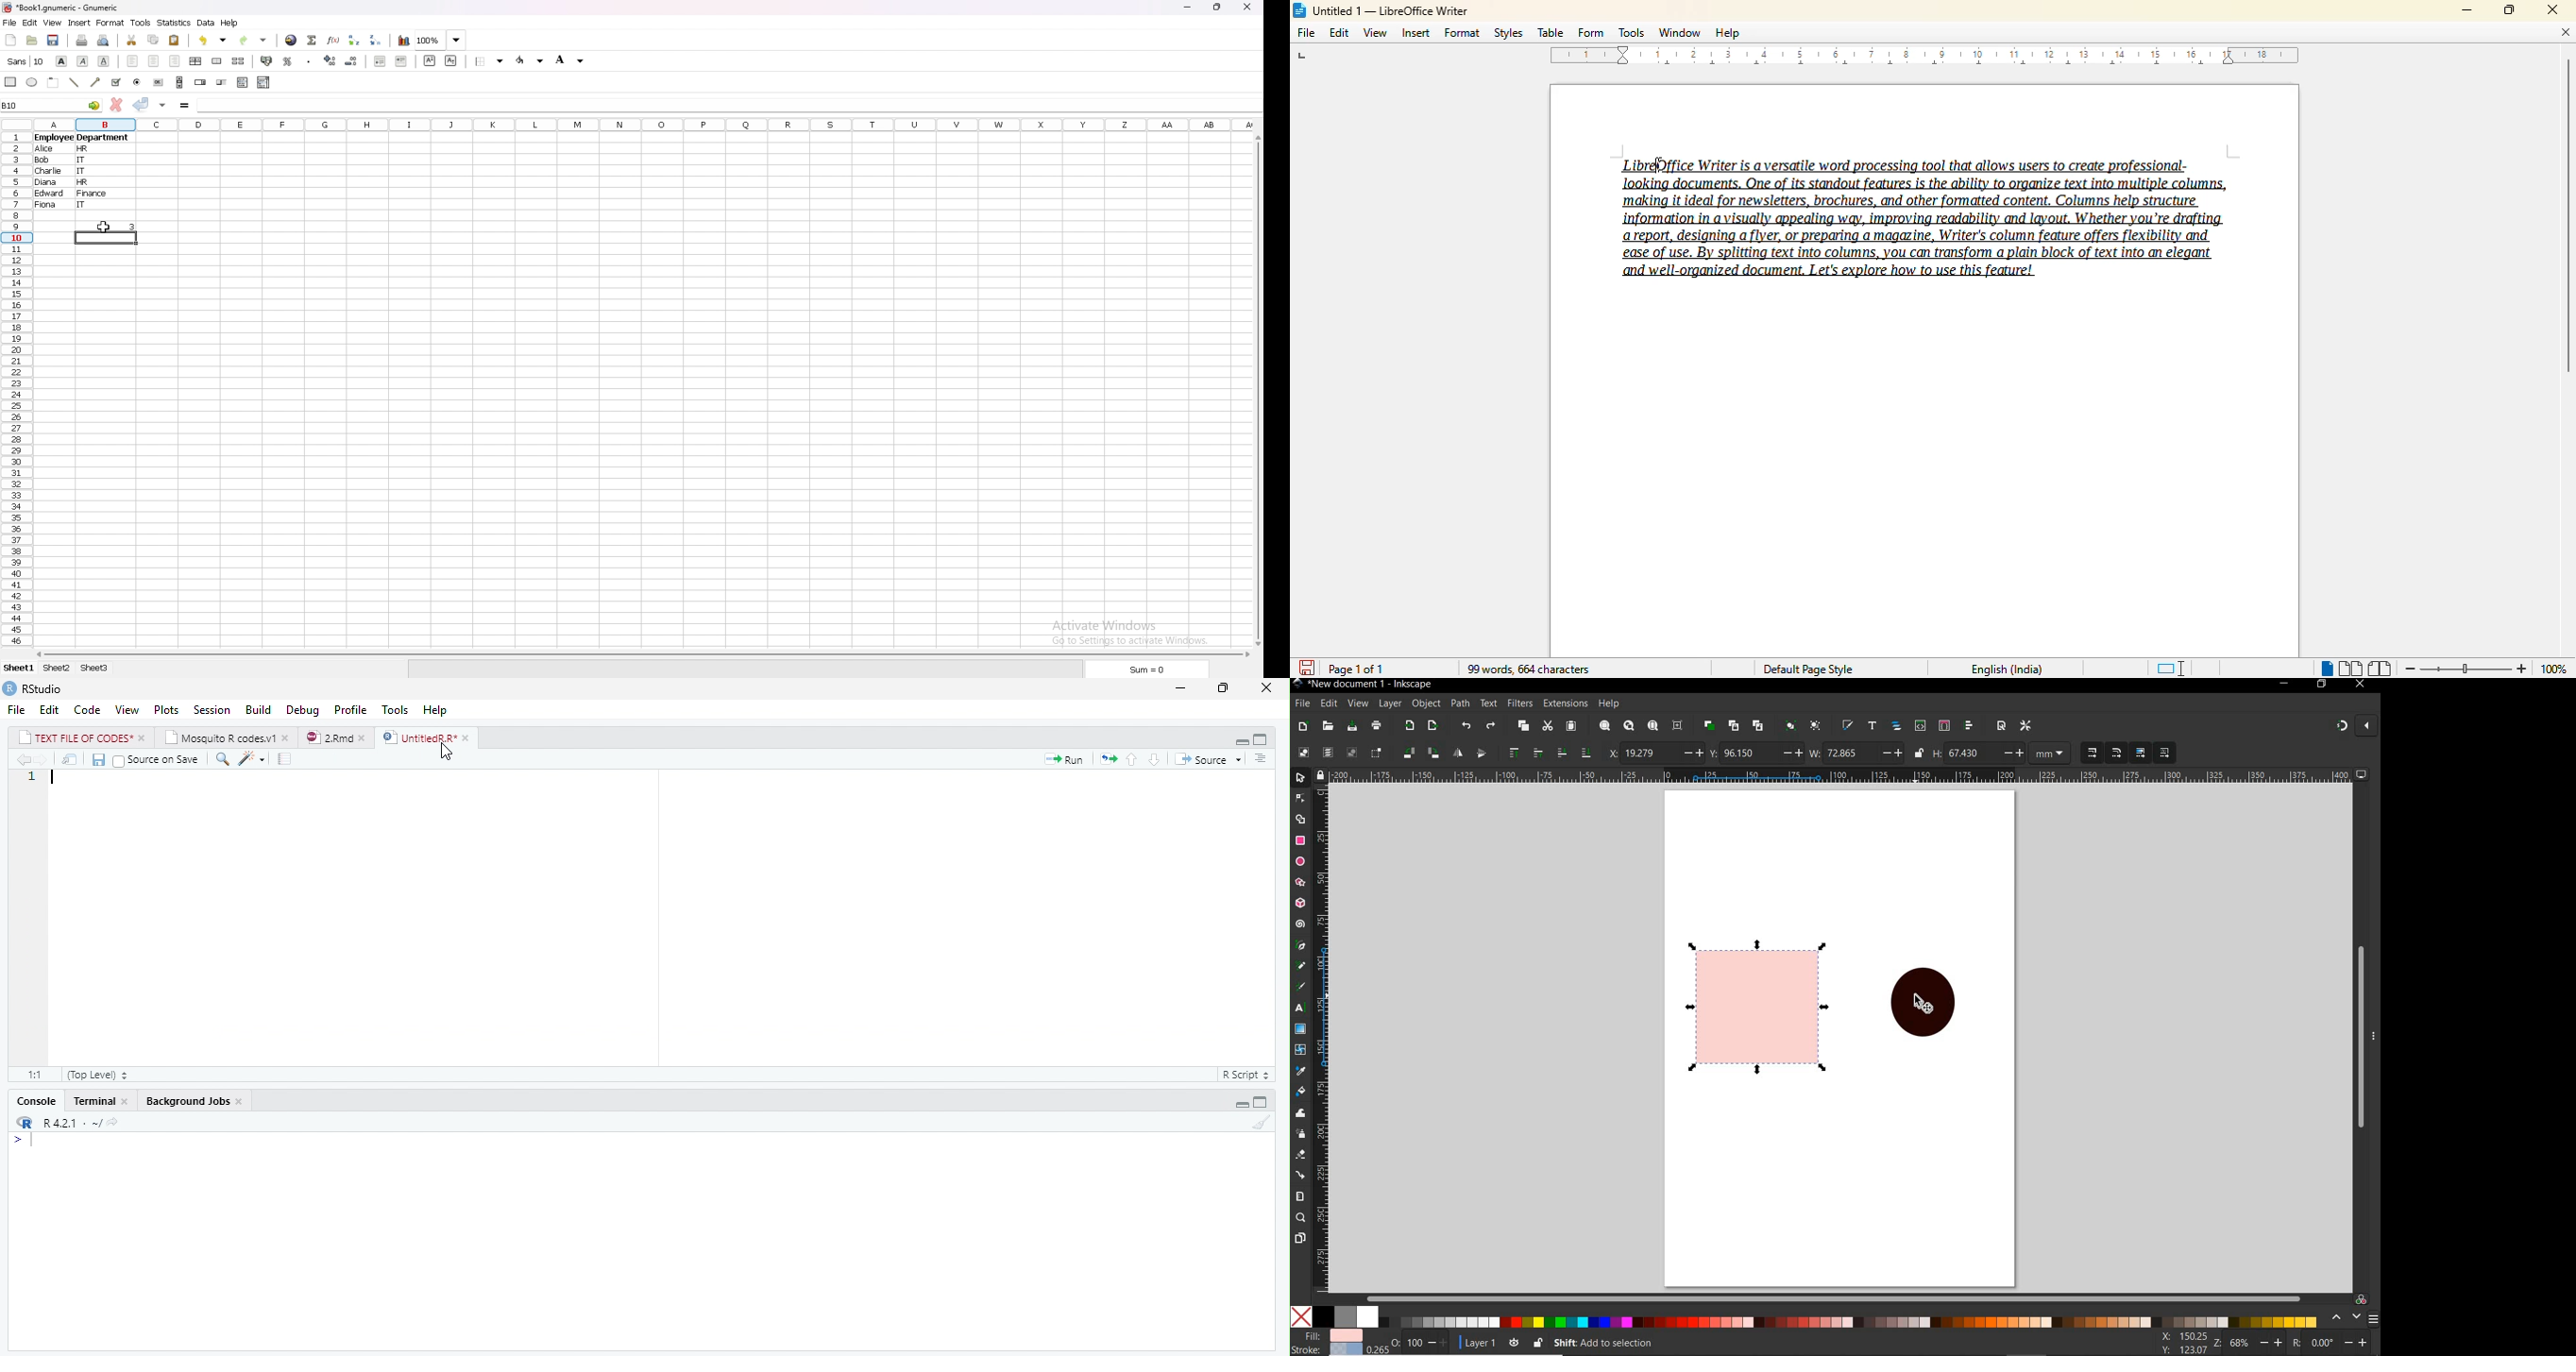 The height and width of the screenshot is (1372, 2576). I want to click on spin button, so click(199, 82).